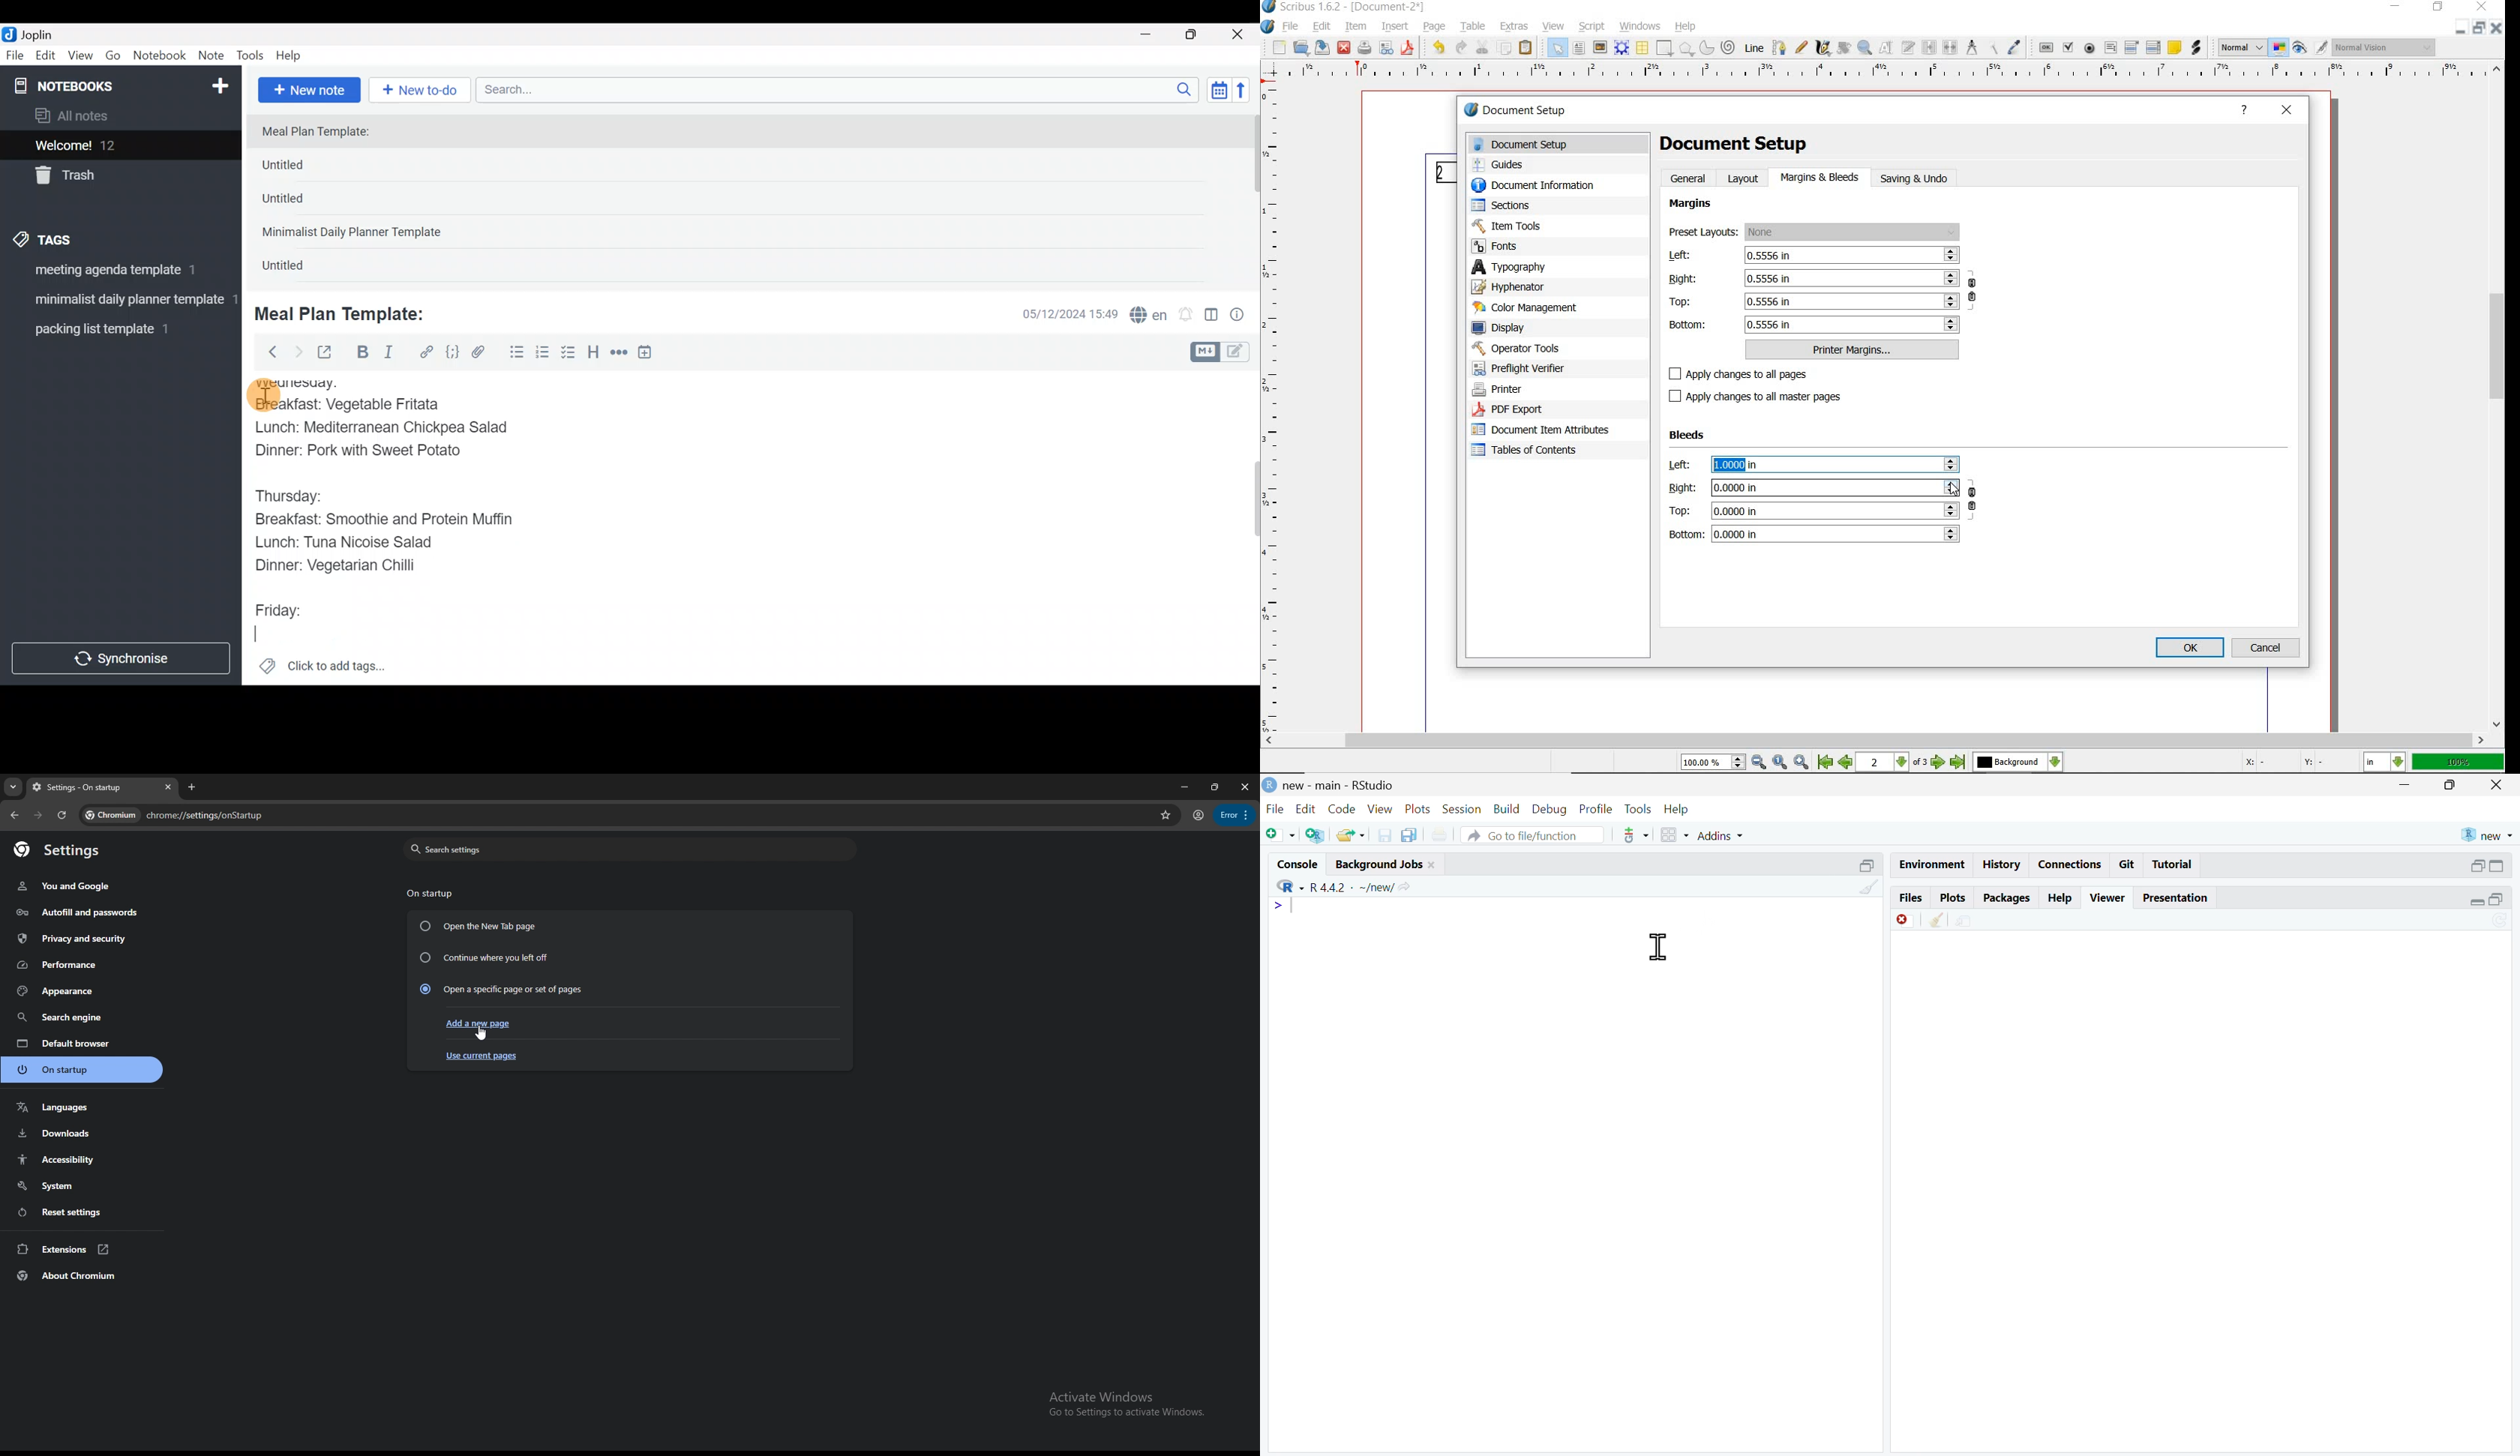 The height and width of the screenshot is (1456, 2520). What do you see at coordinates (1868, 866) in the screenshot?
I see `open in separate window` at bounding box center [1868, 866].